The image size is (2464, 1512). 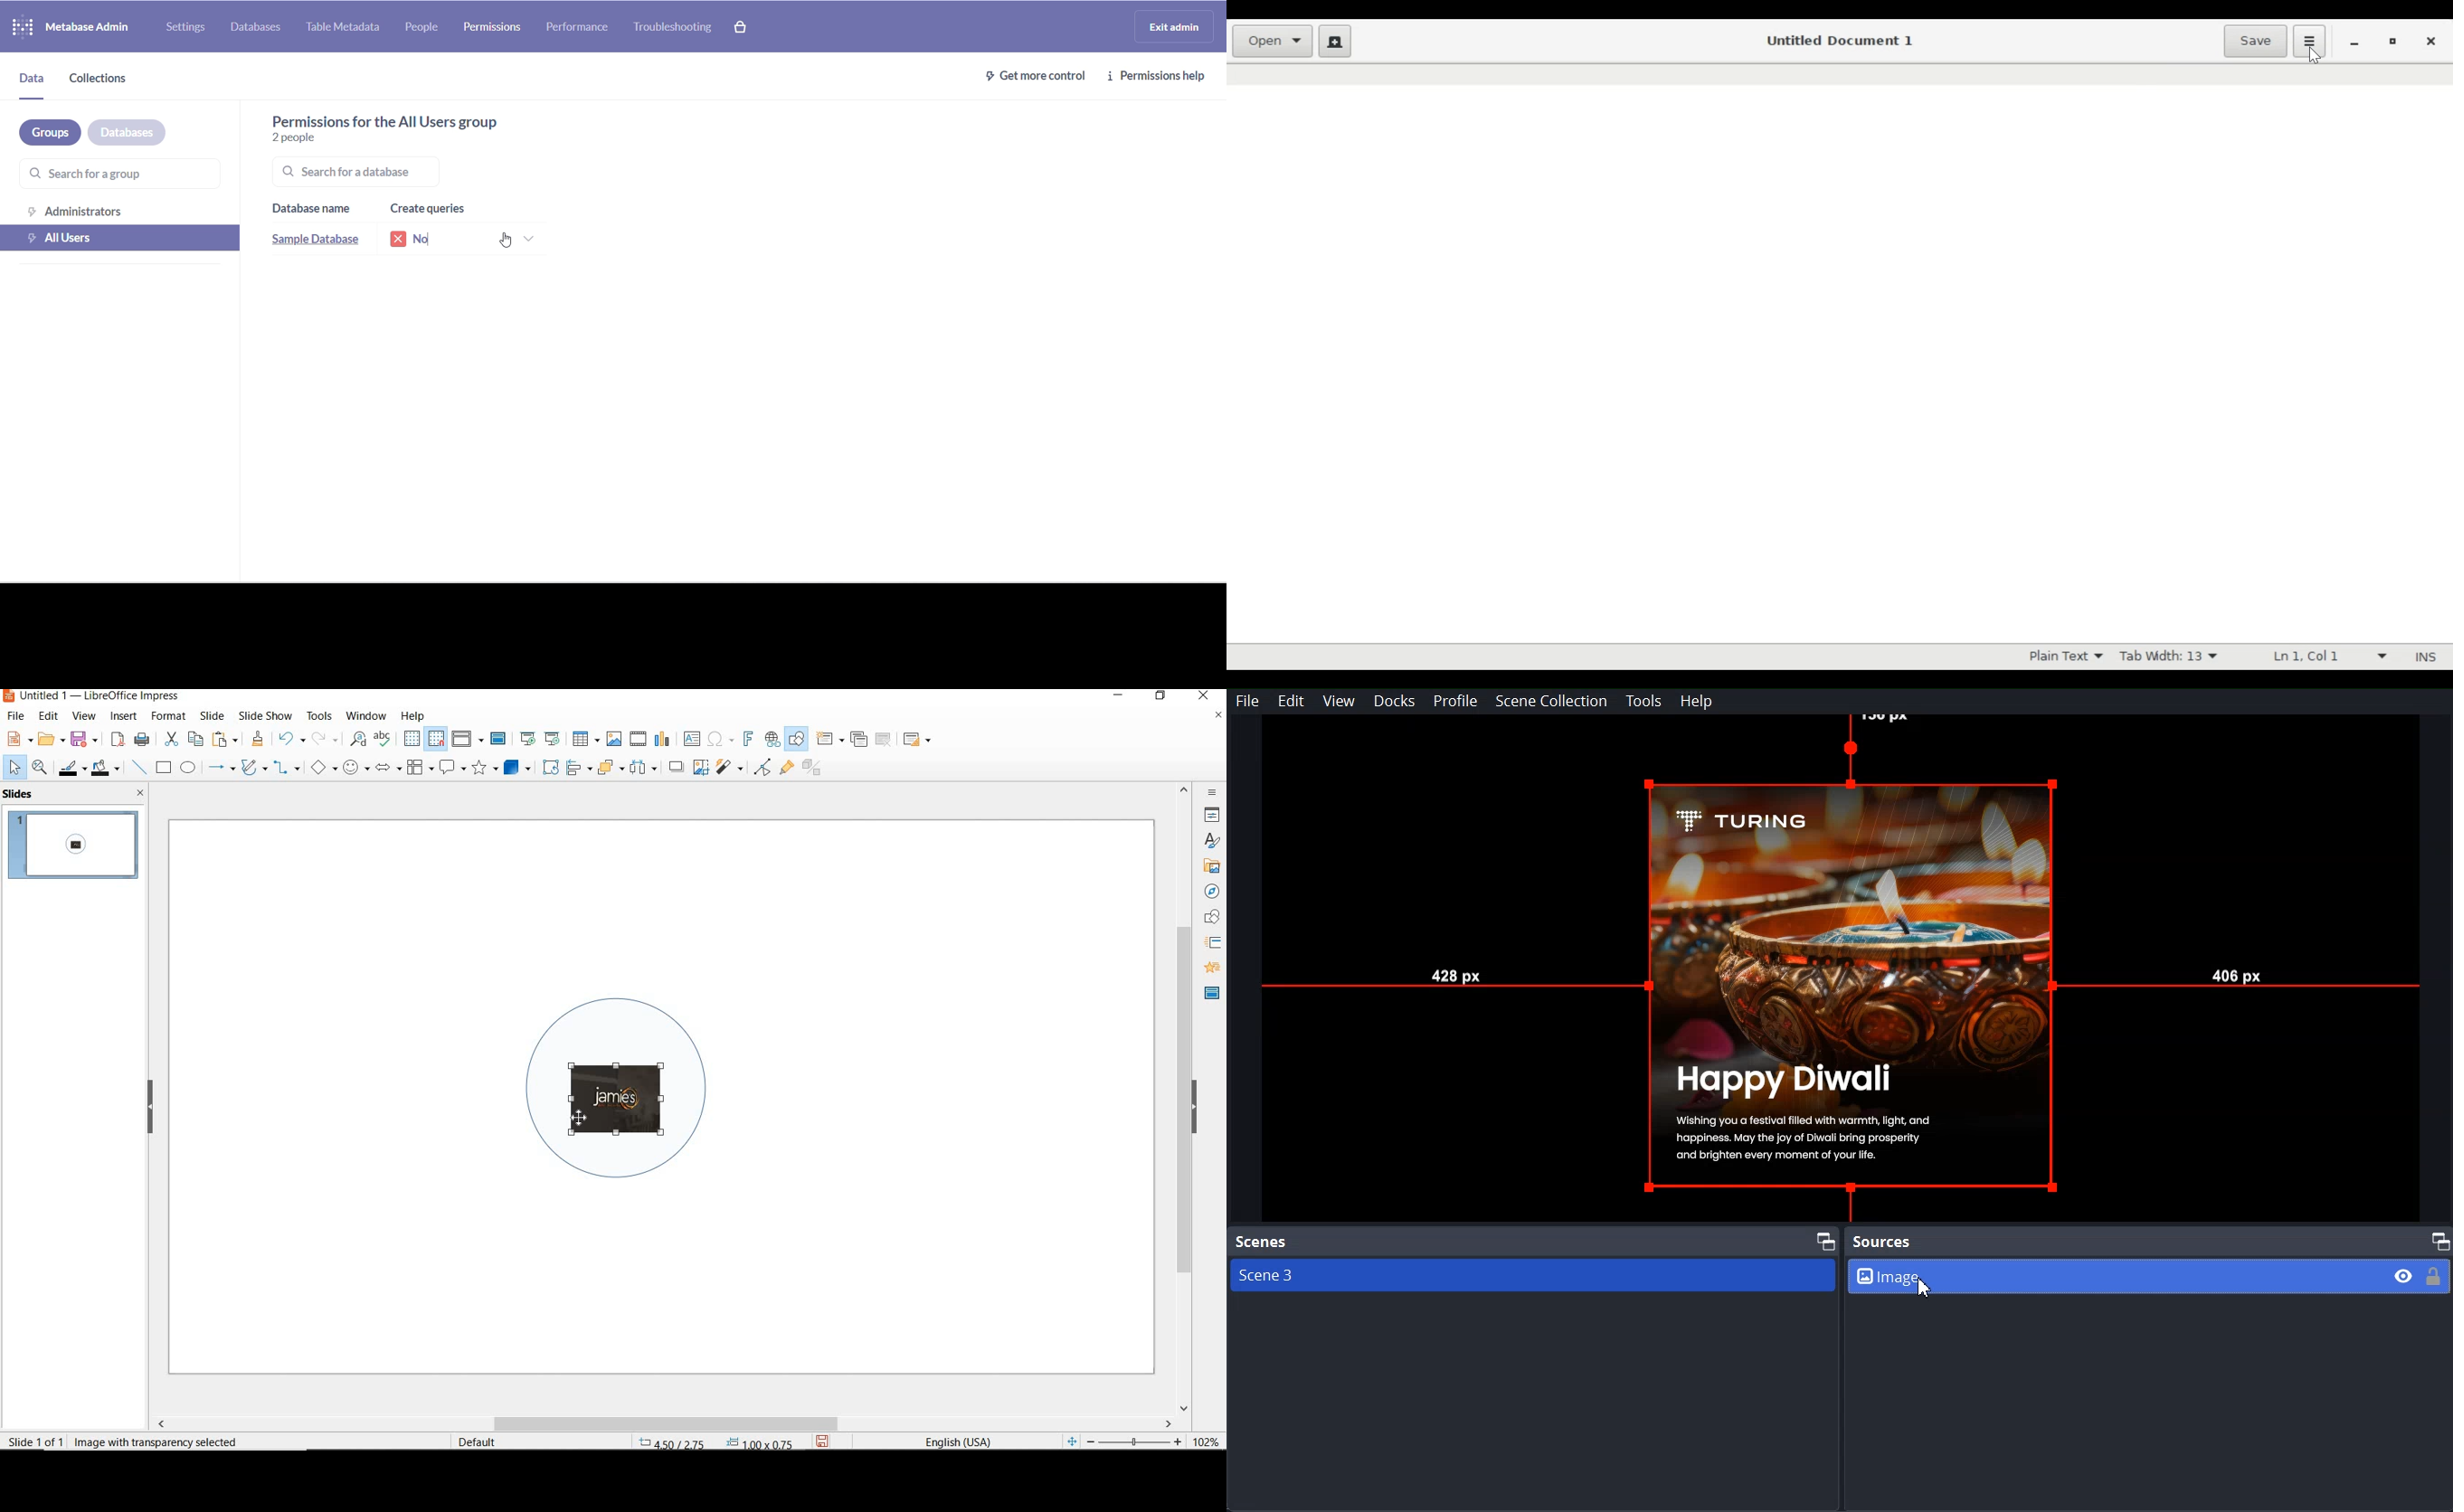 I want to click on copy, so click(x=195, y=739).